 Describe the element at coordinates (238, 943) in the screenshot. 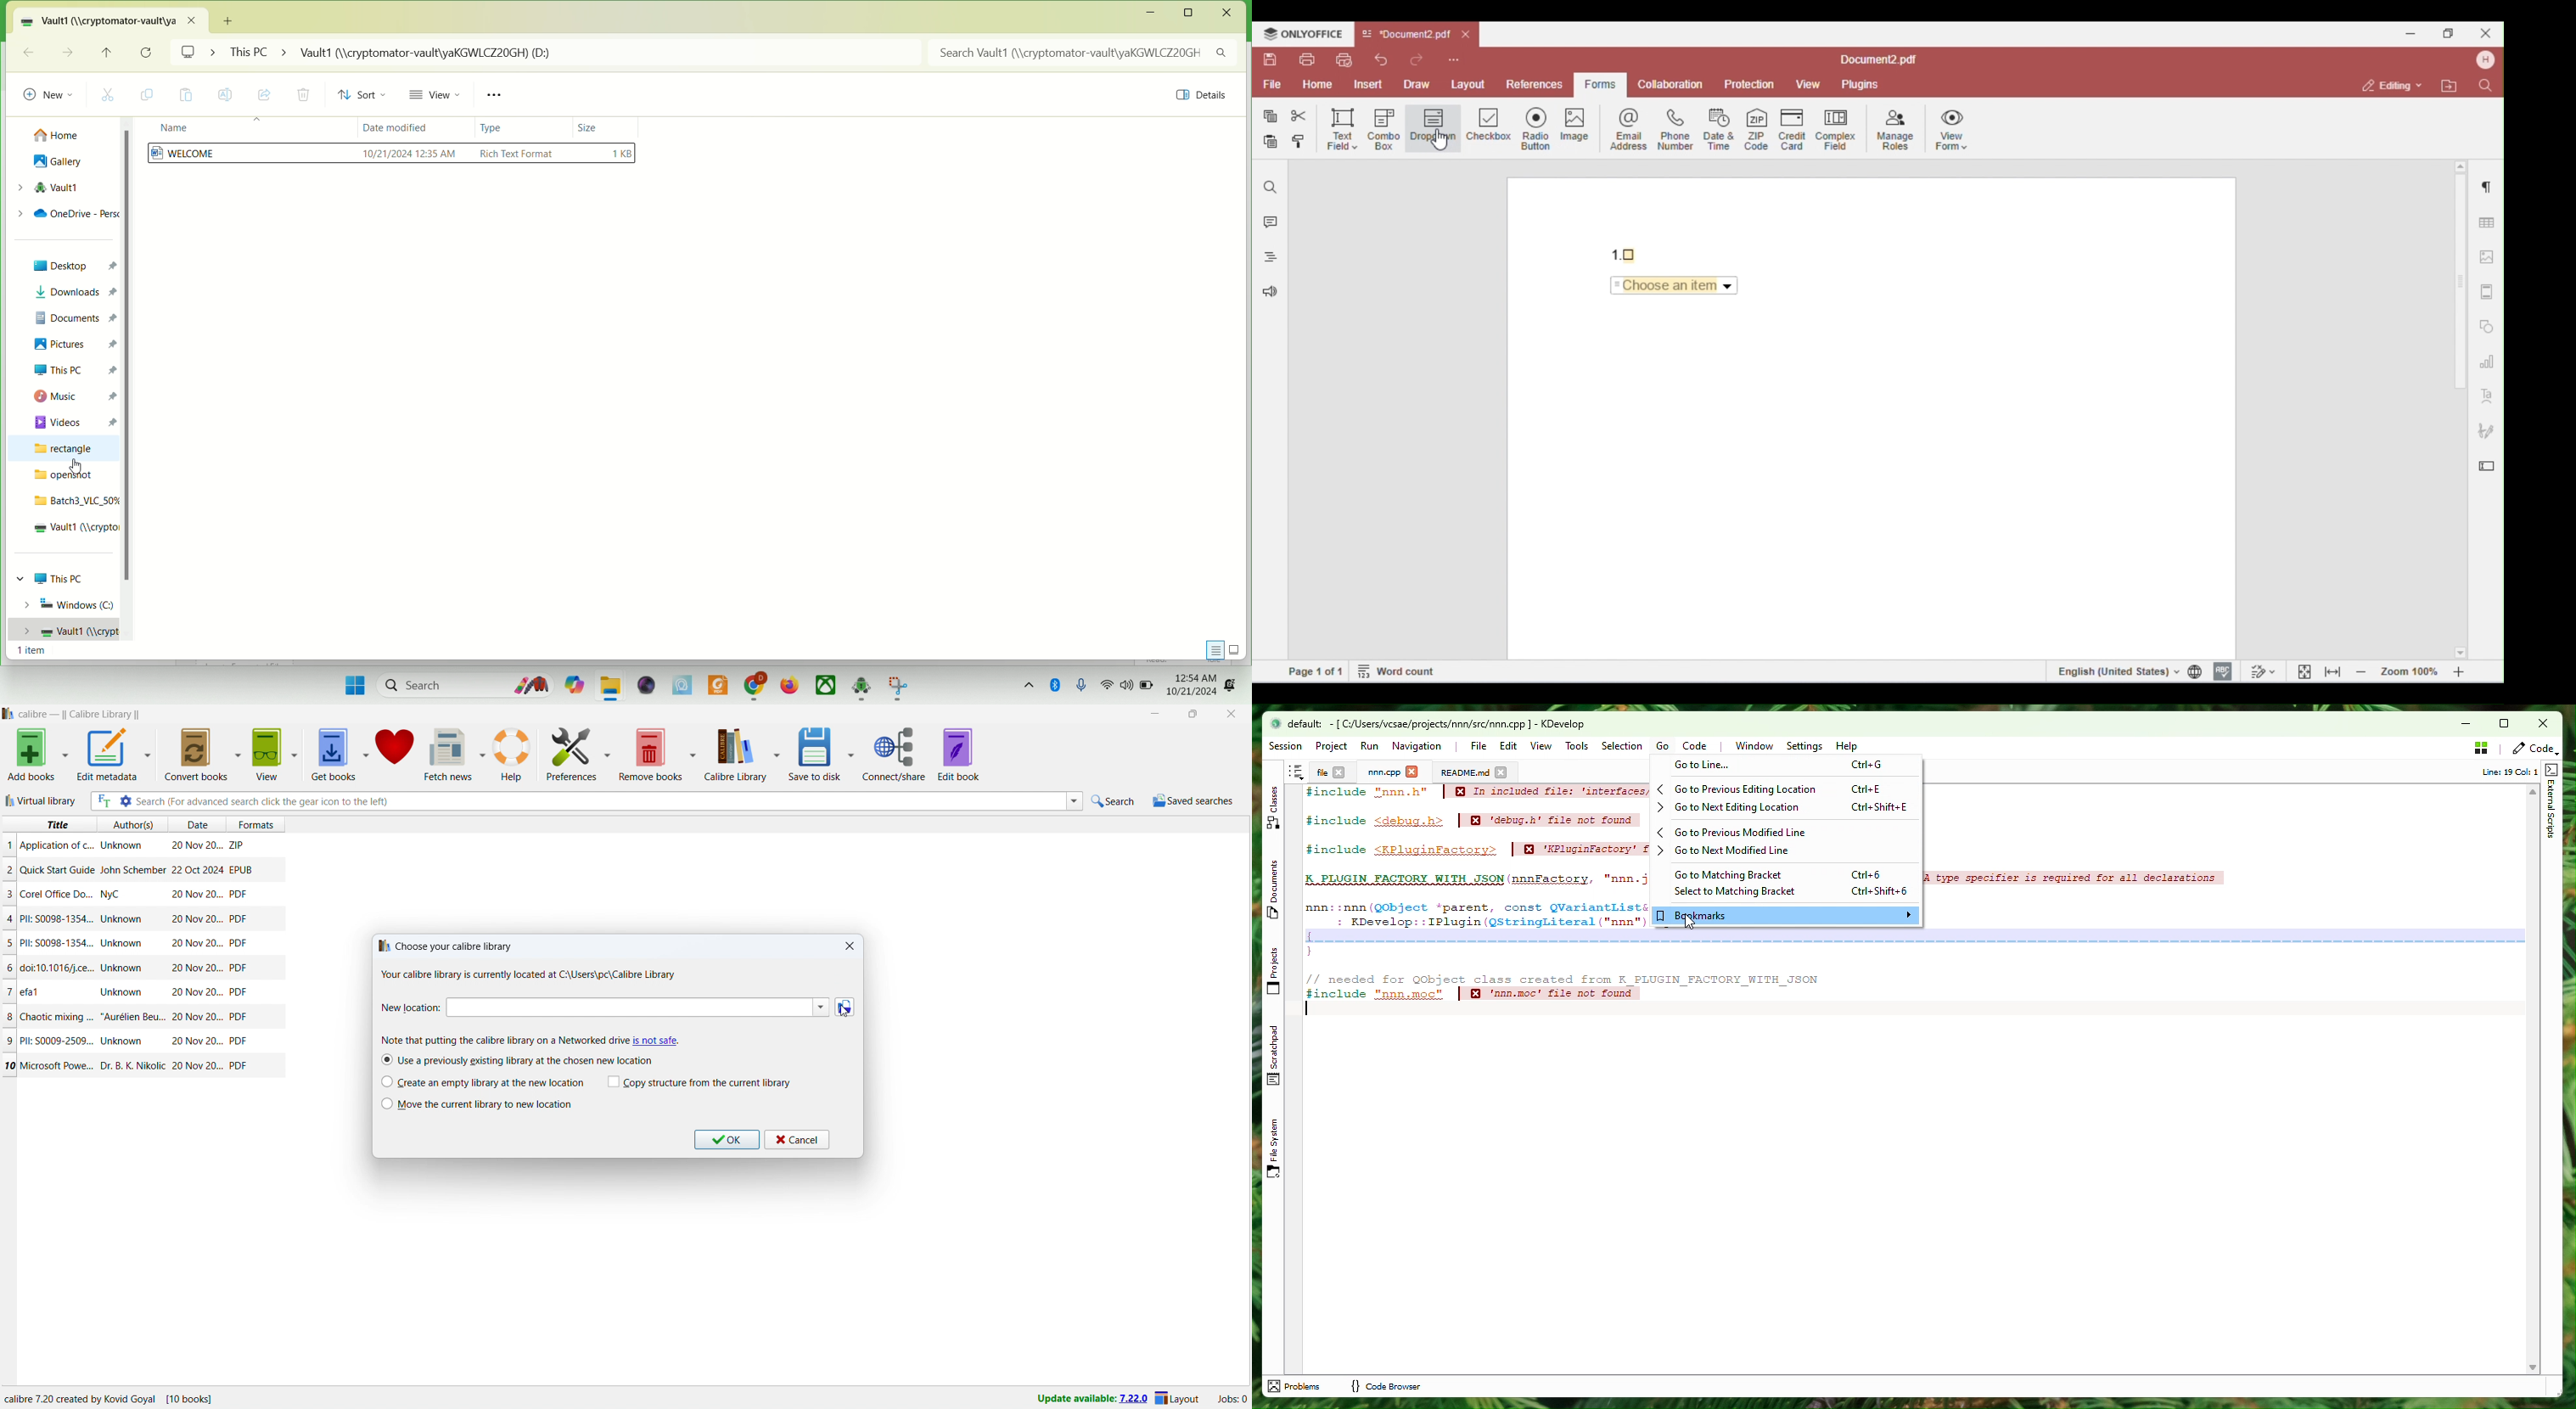

I see `PDF` at that location.